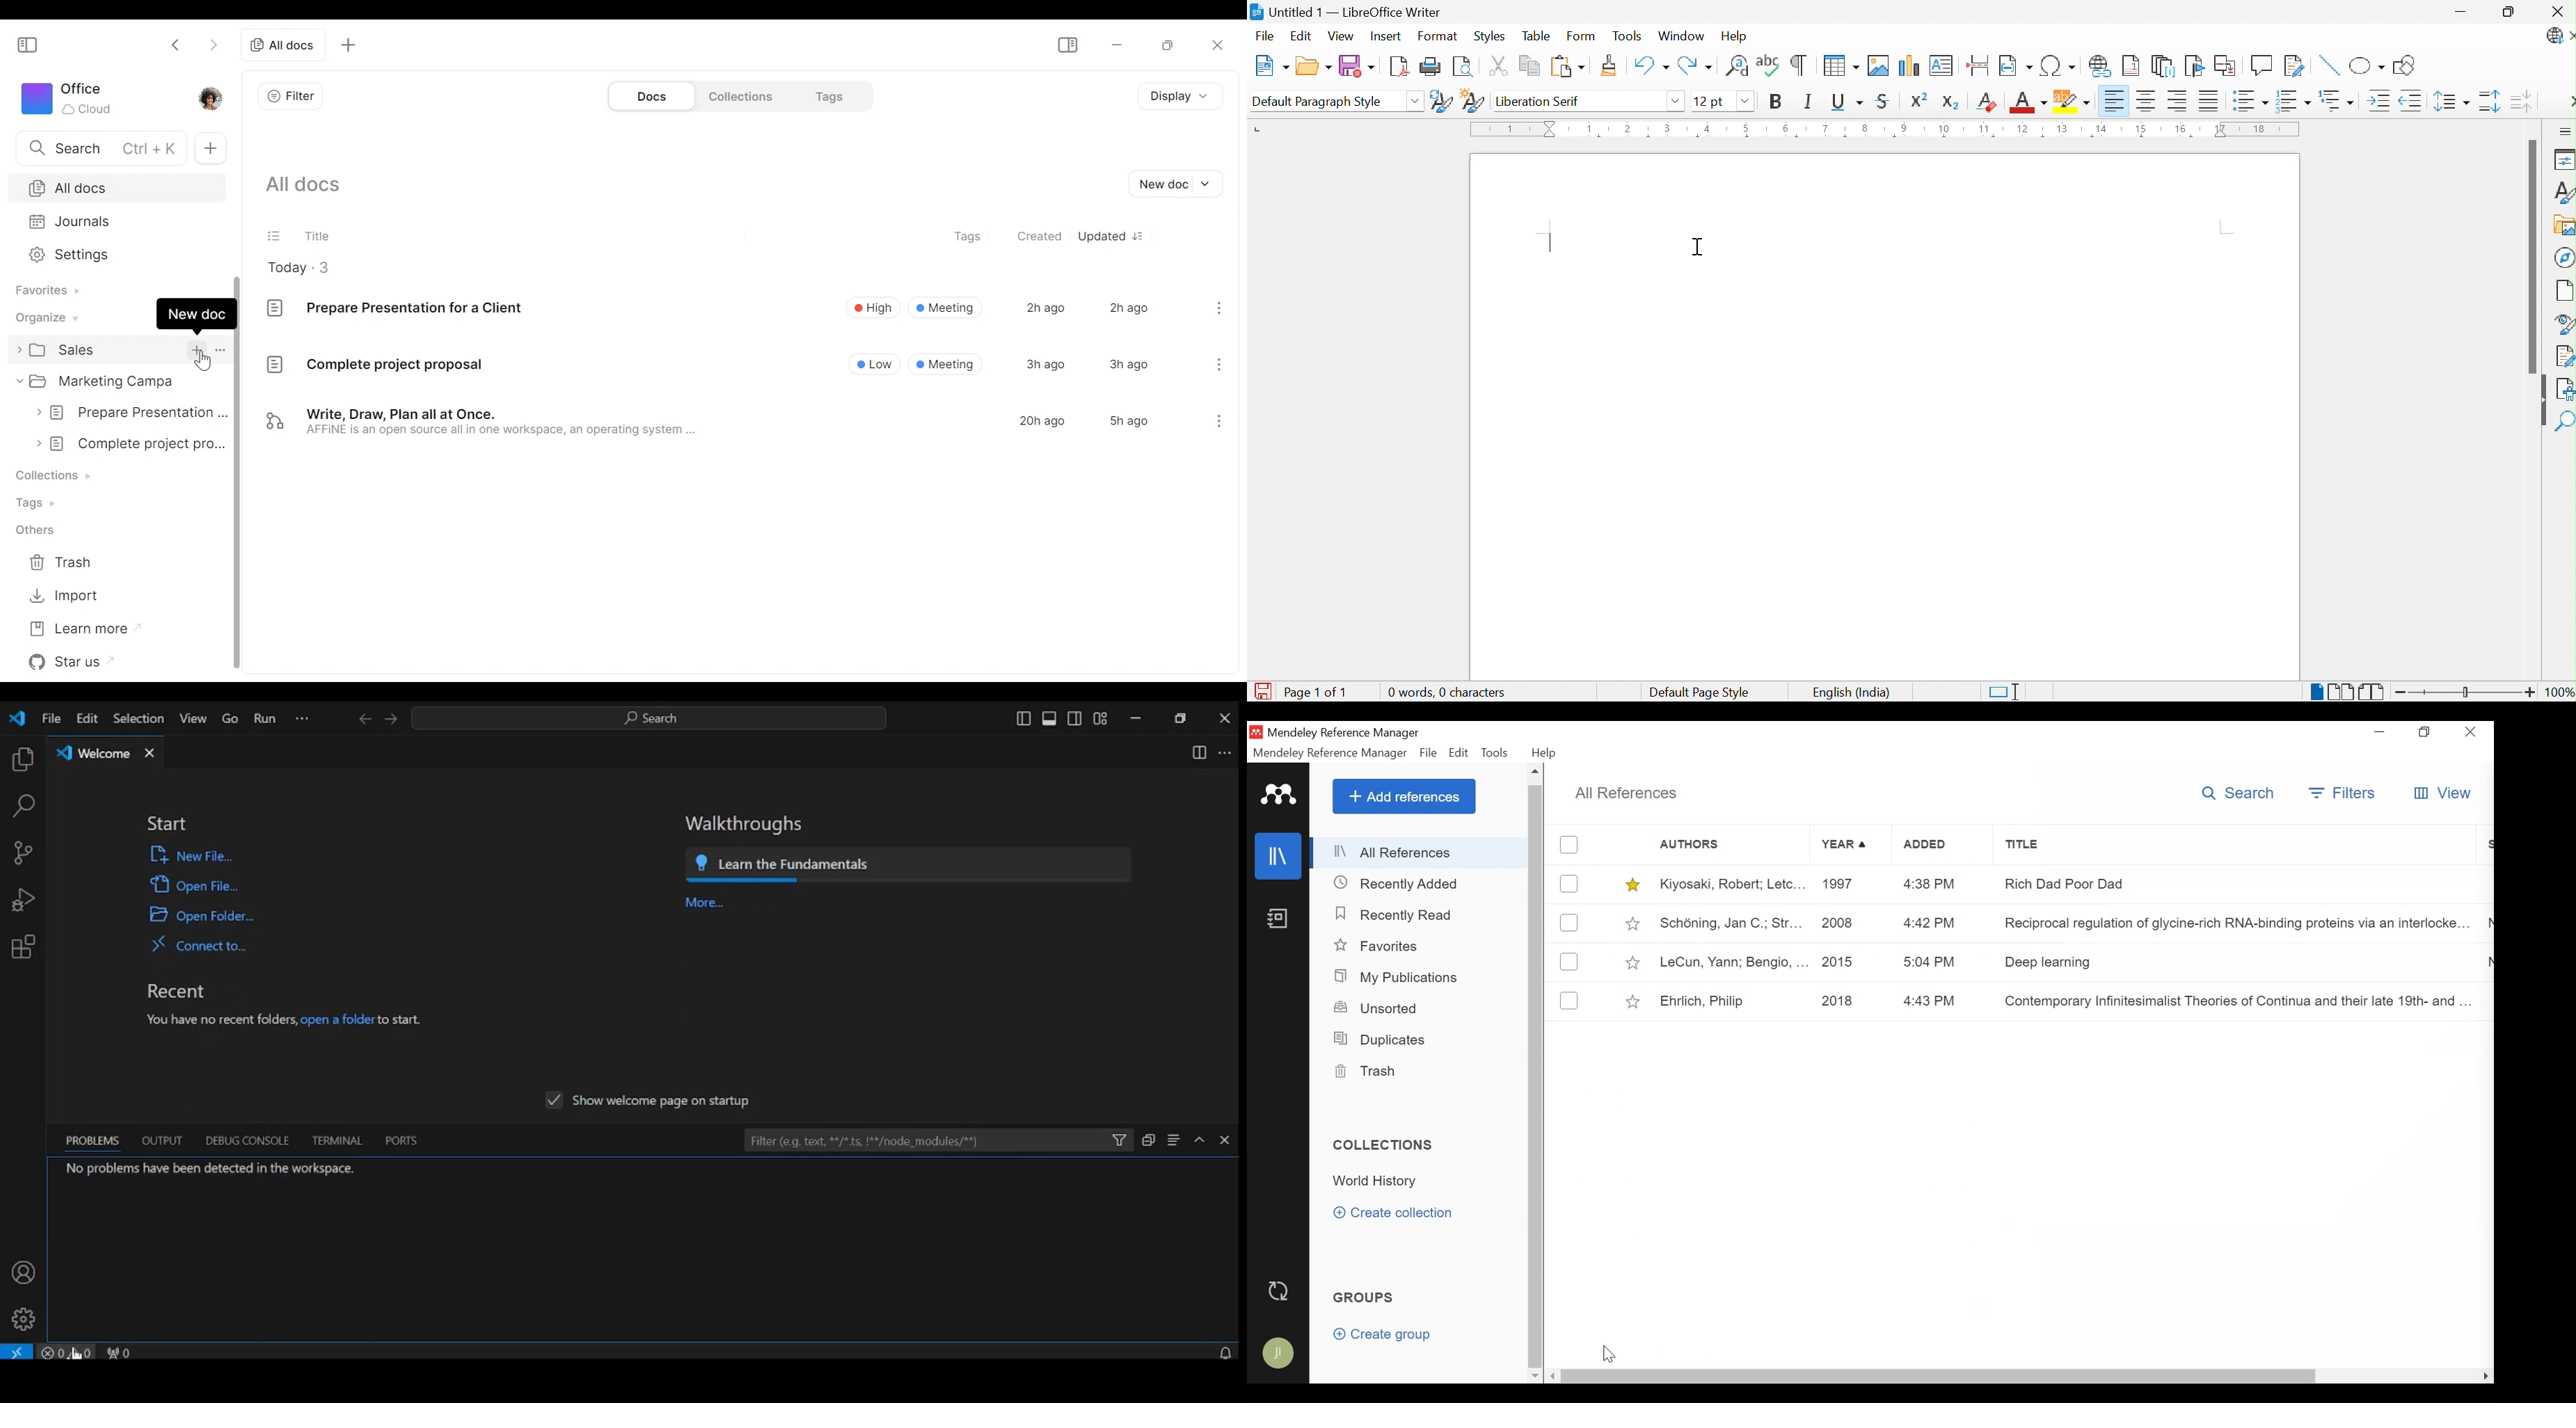 This screenshot has width=2576, height=1428. Describe the element at coordinates (1179, 184) in the screenshot. I see `New document` at that location.